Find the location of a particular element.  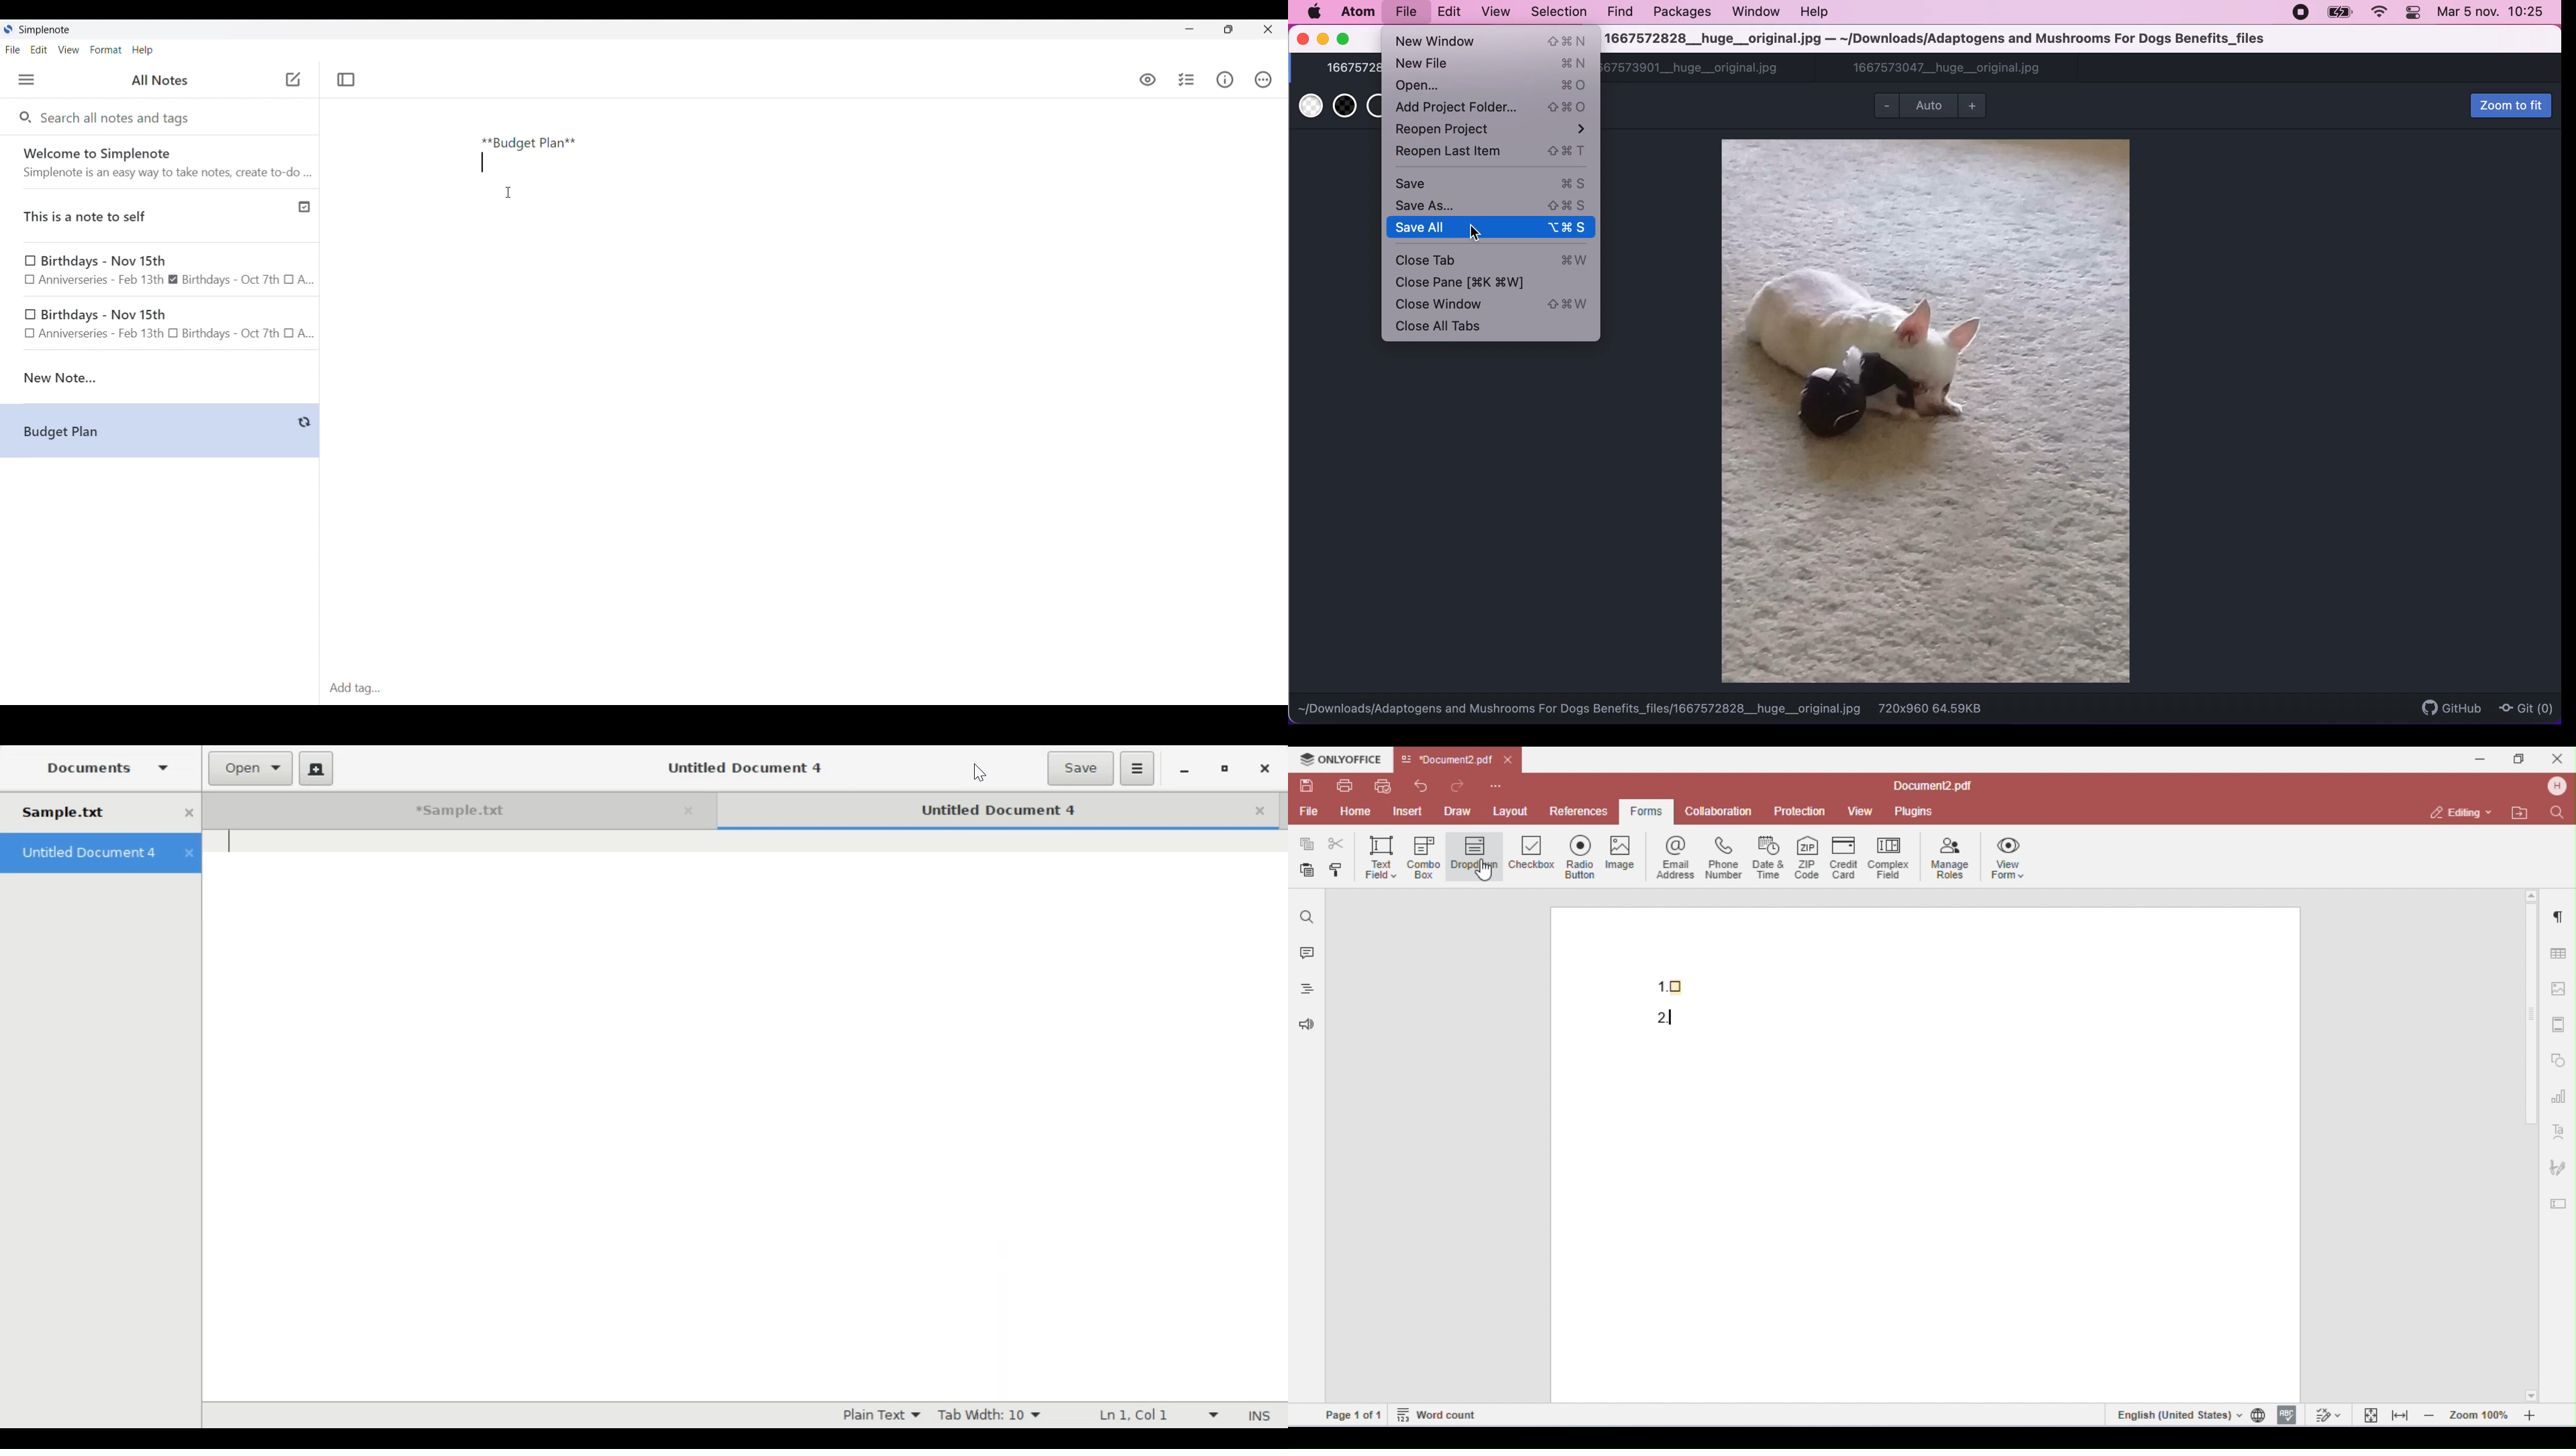

Untitled Document 4 is located at coordinates (739, 766).